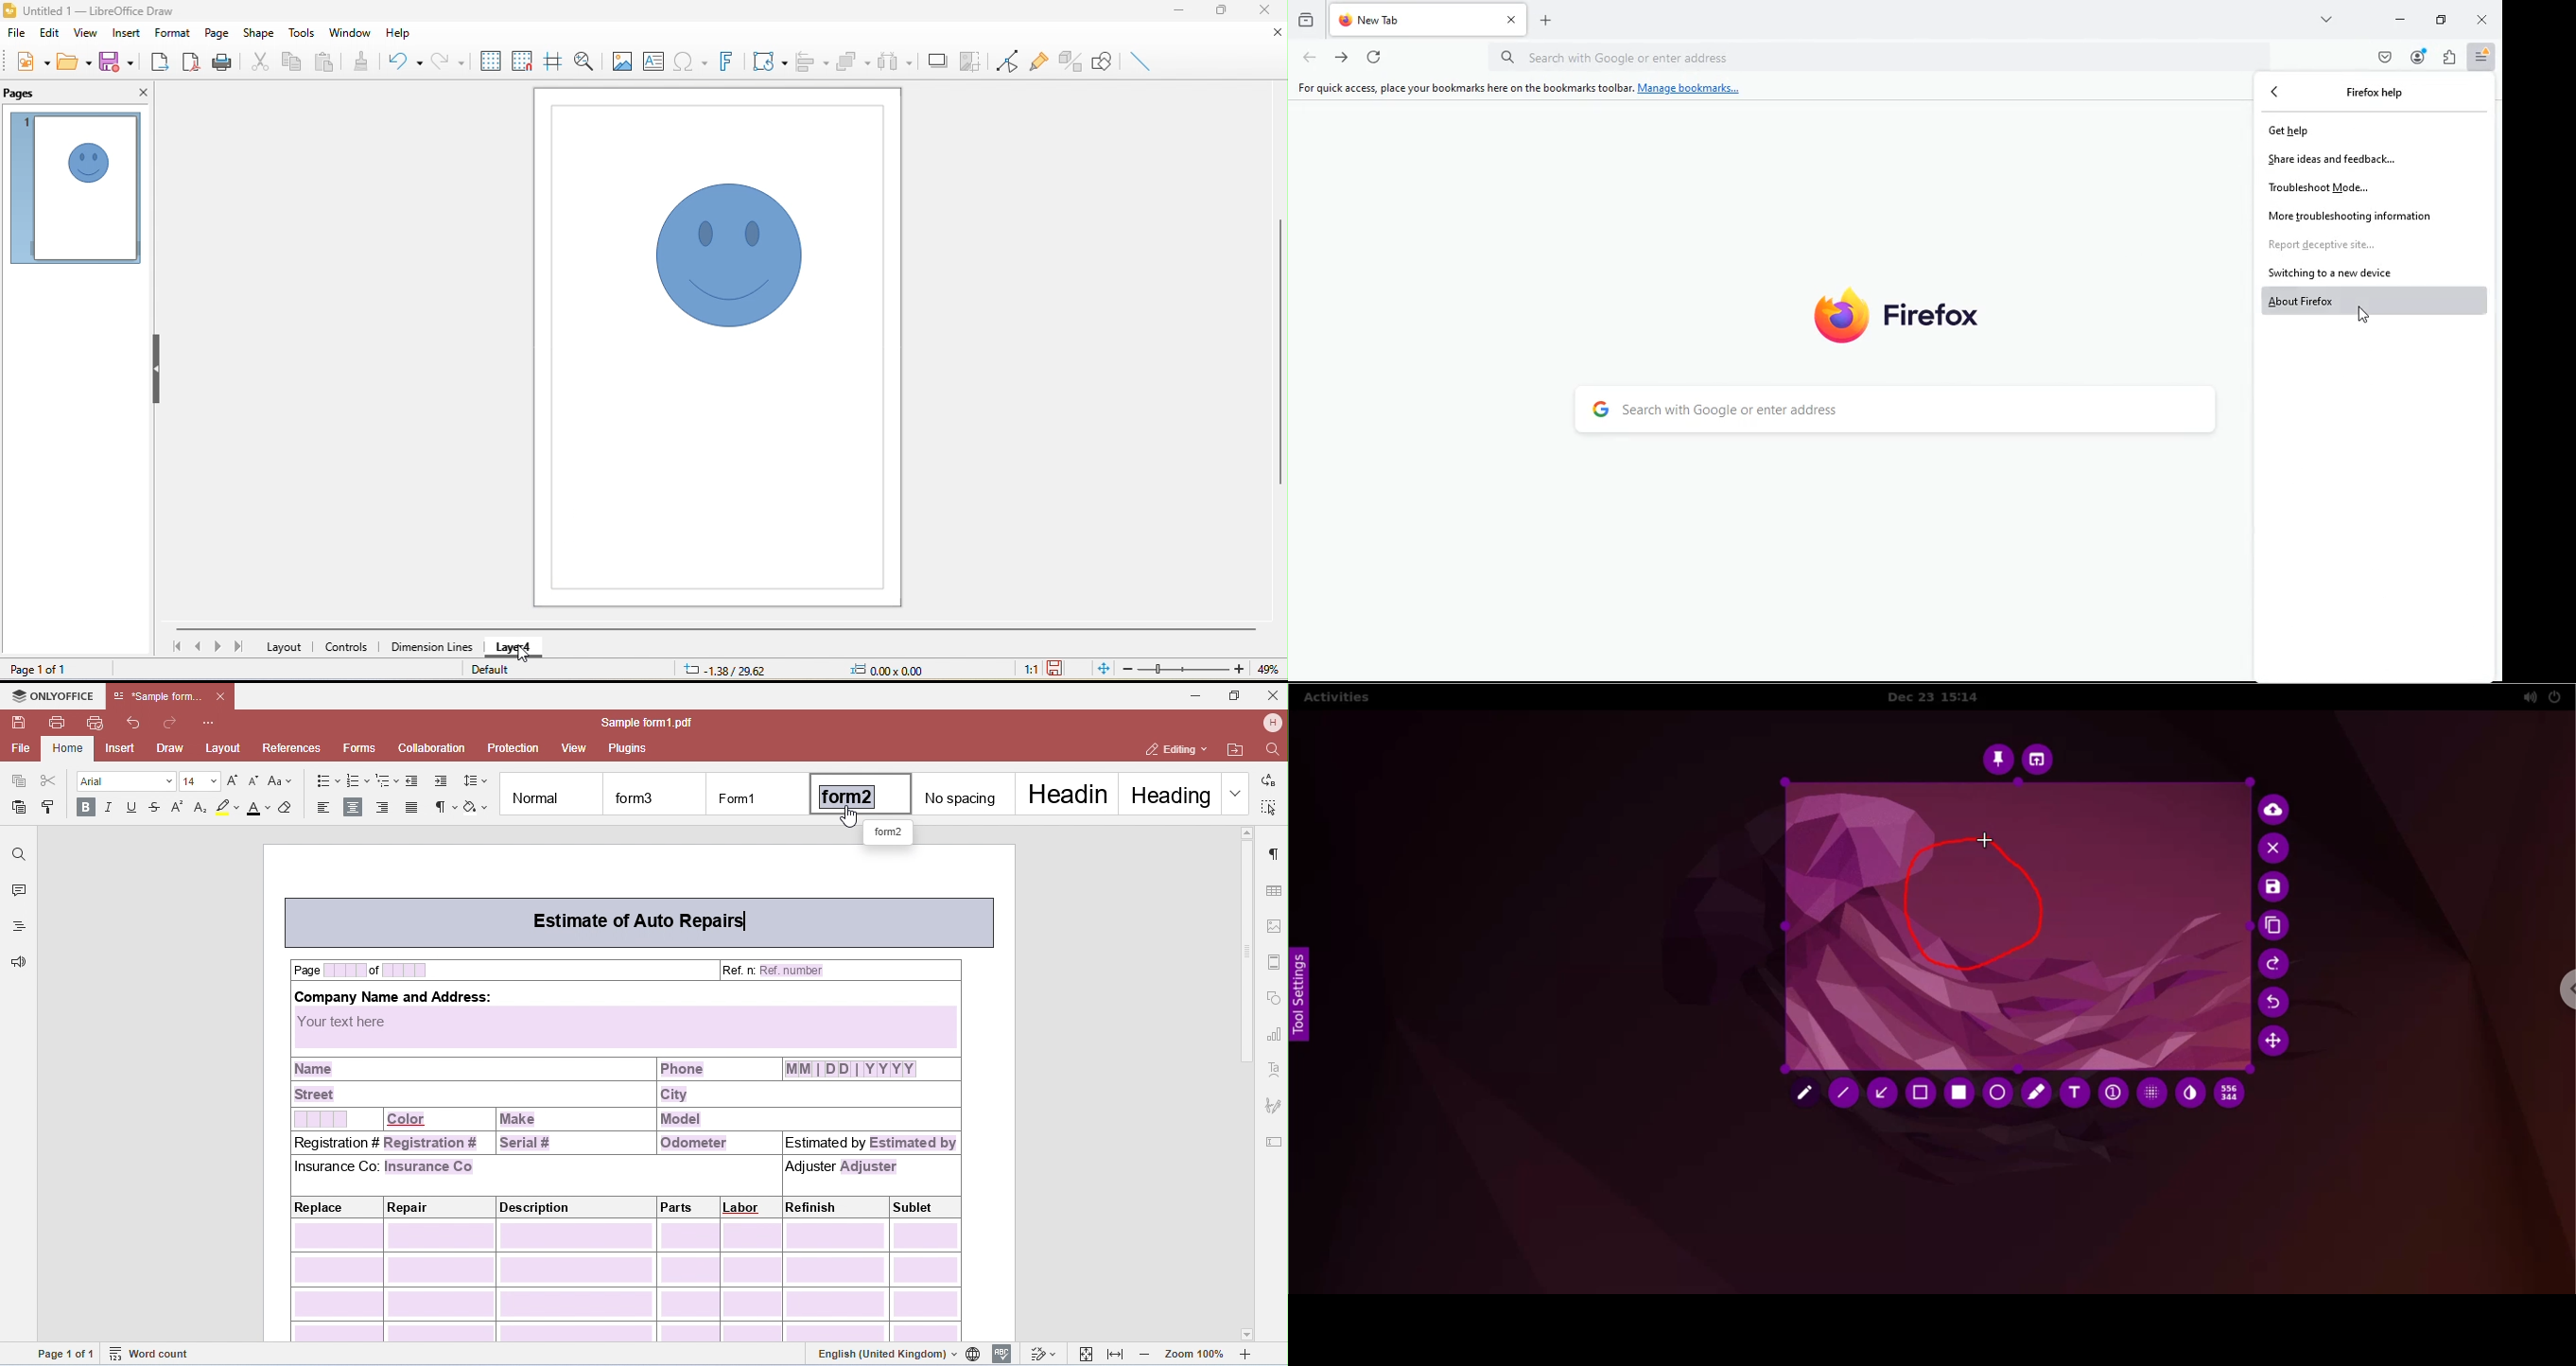  Describe the element at coordinates (1041, 61) in the screenshot. I see `glue point function` at that location.